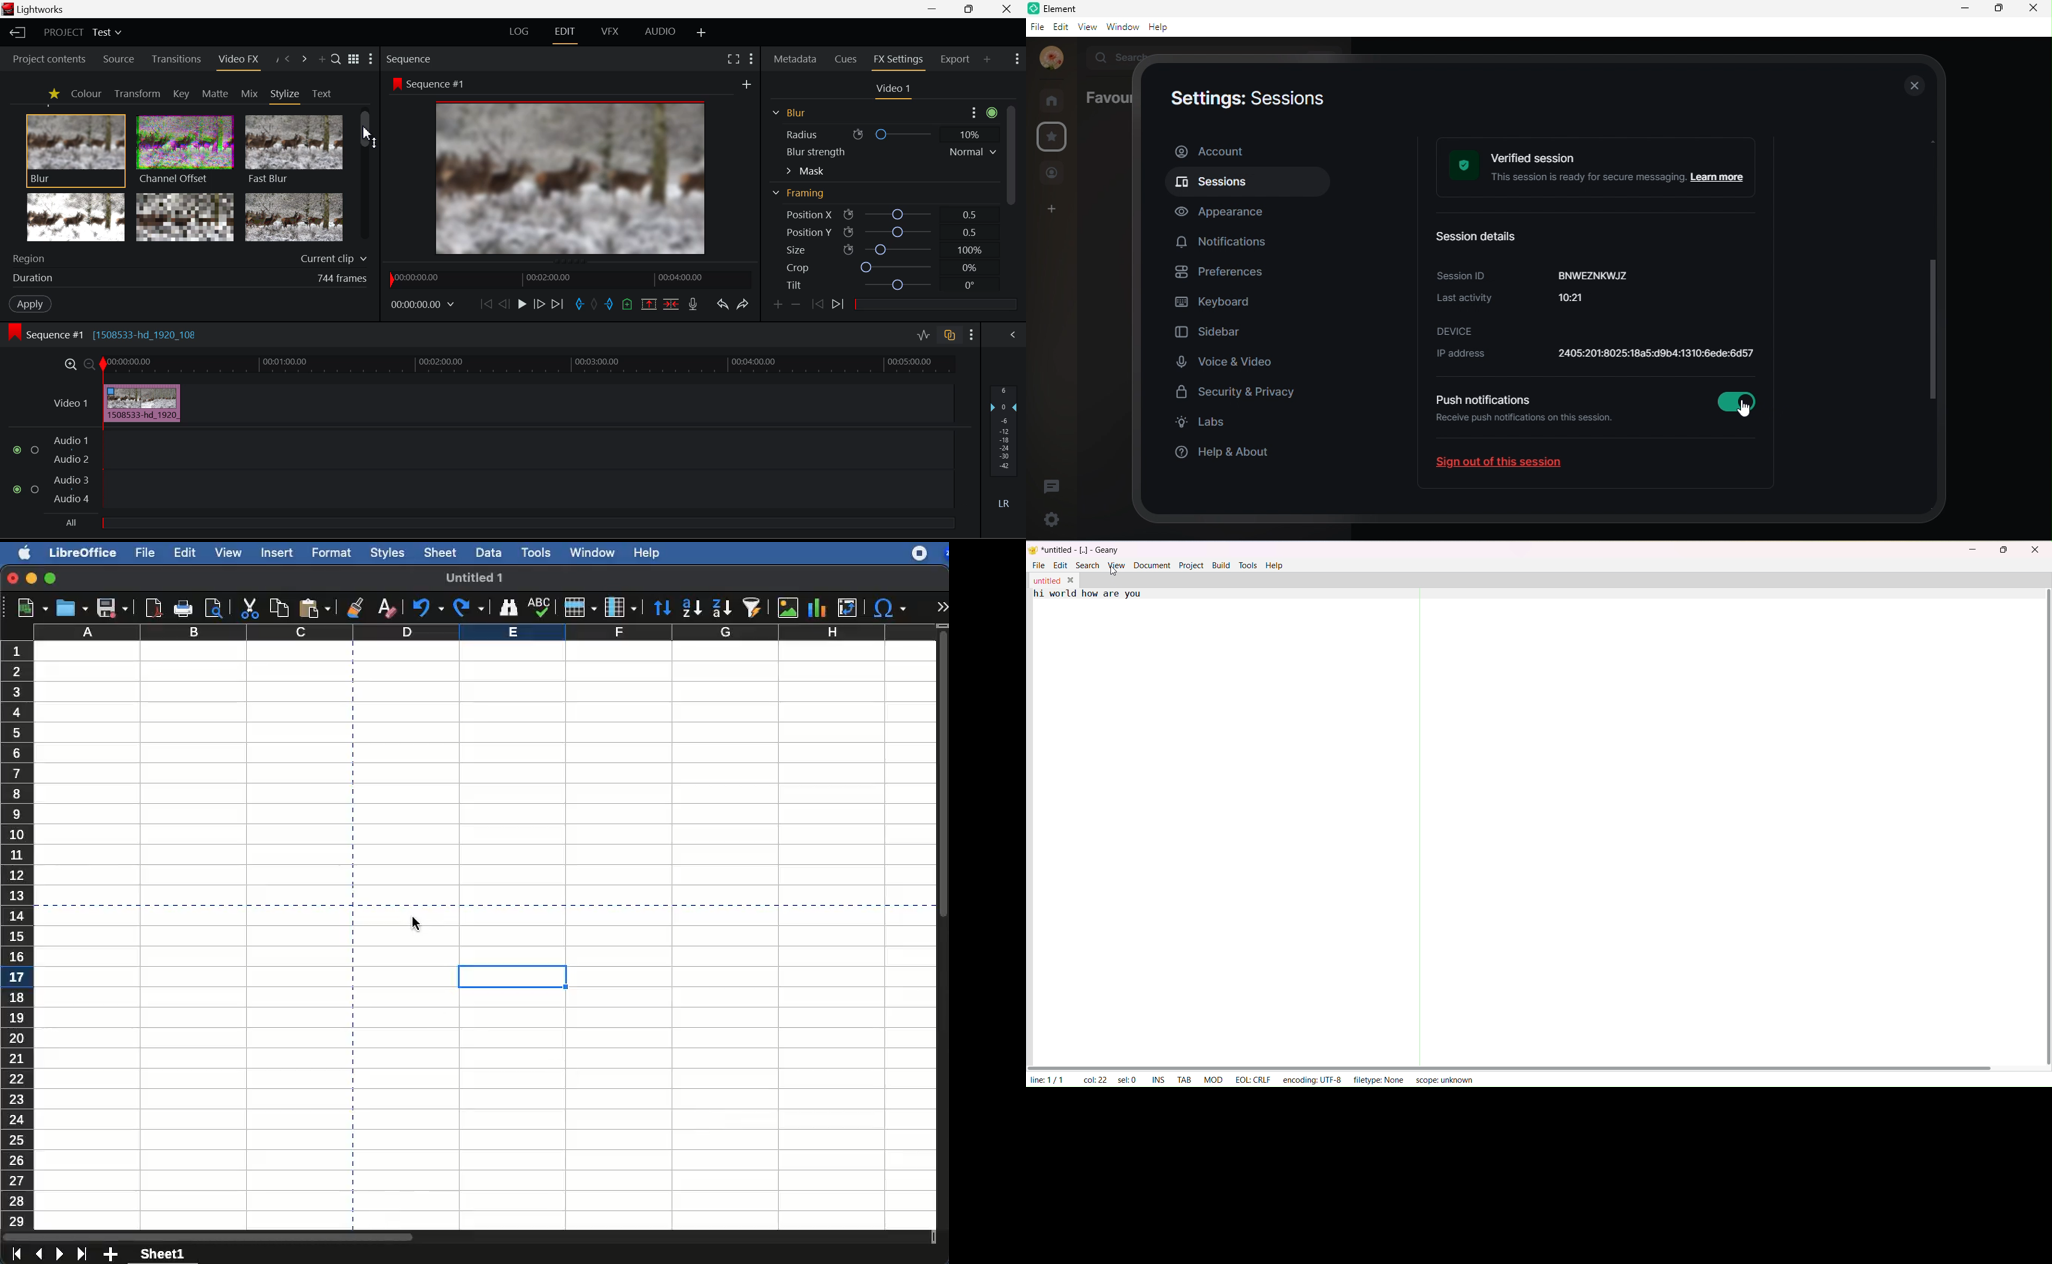 The width and height of the screenshot is (2072, 1288). Describe the element at coordinates (897, 61) in the screenshot. I see `FX Settings Panel Open` at that location.